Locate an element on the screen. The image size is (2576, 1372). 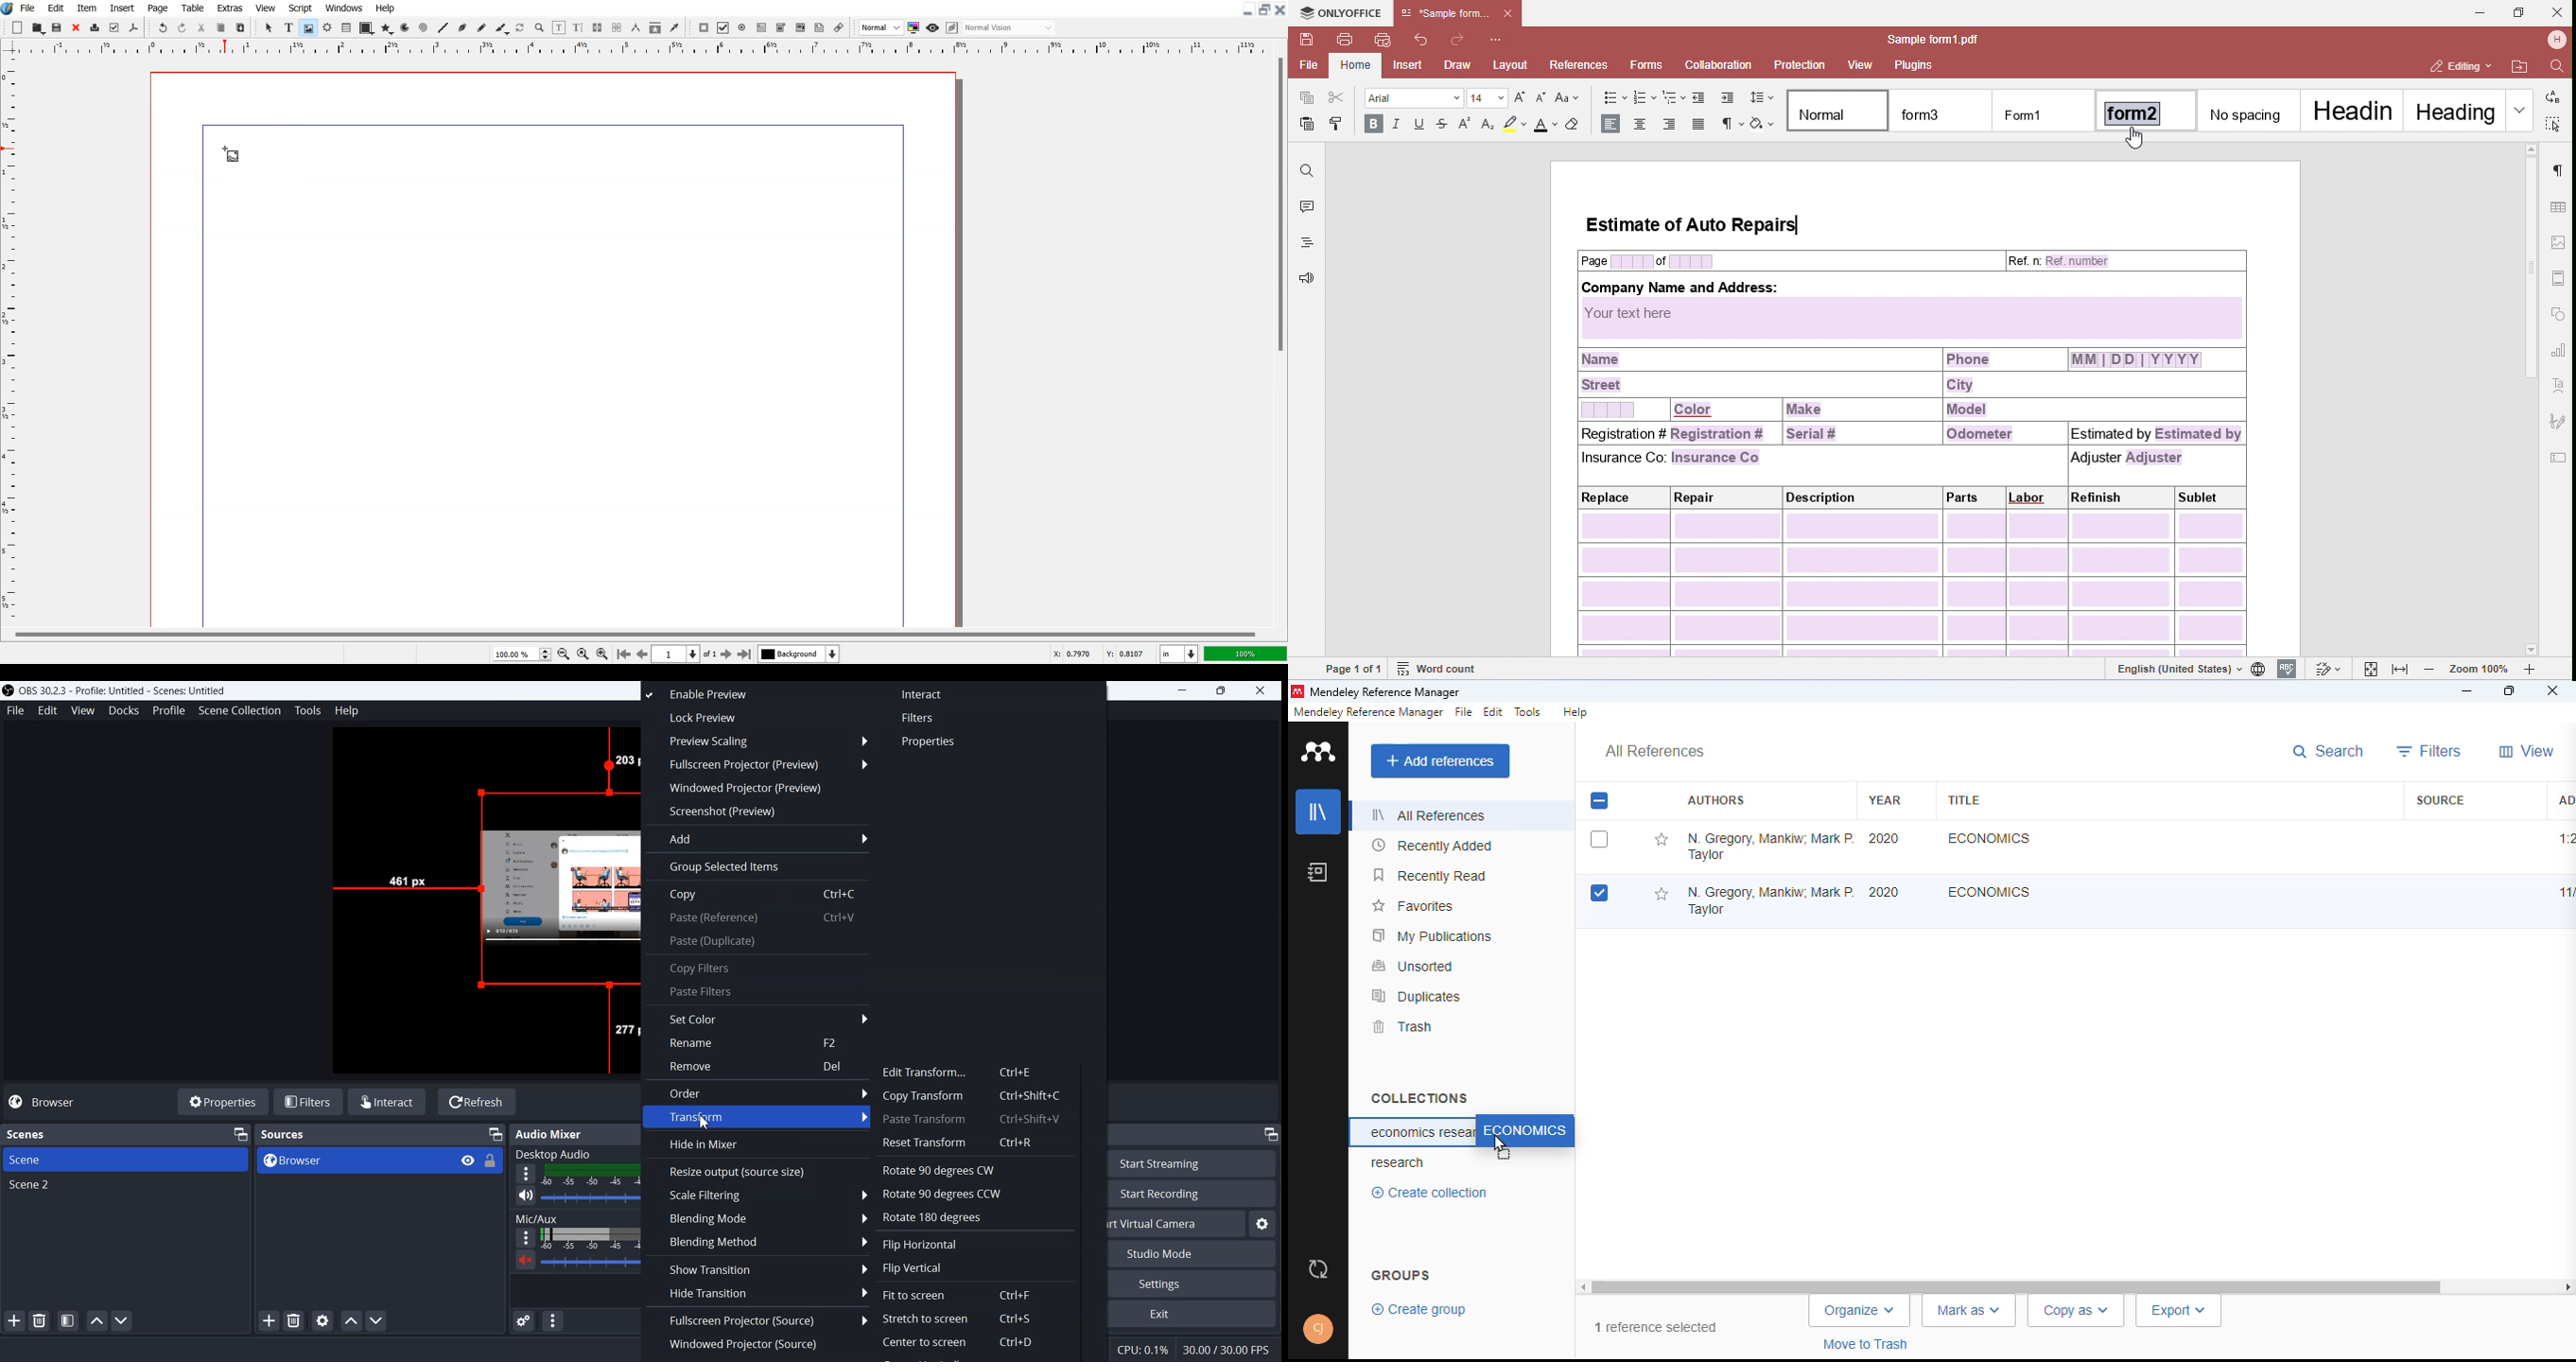
Close is located at coordinates (76, 28).